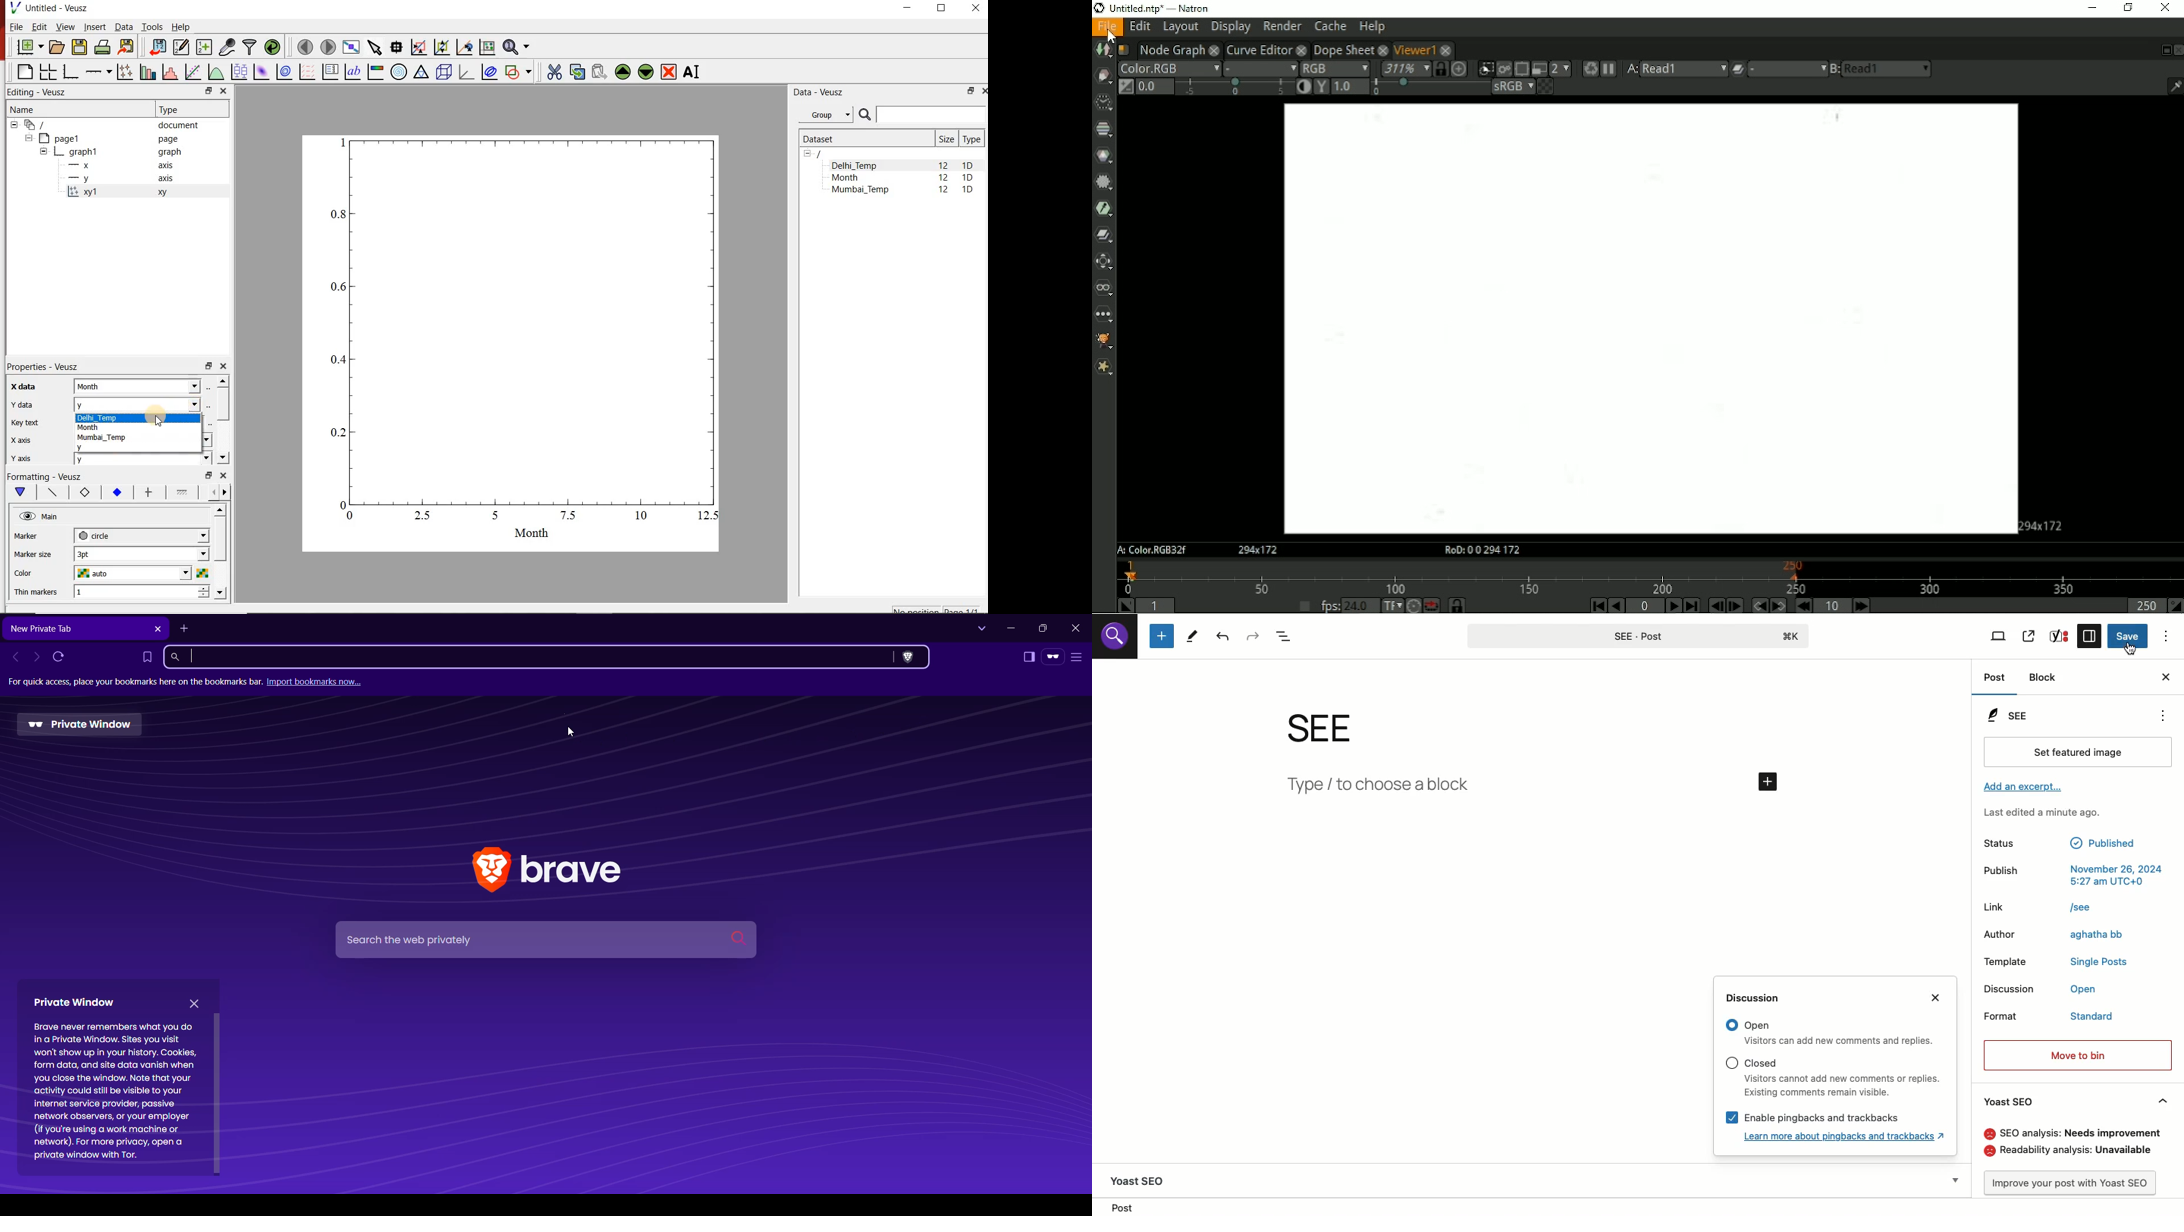 This screenshot has height=1232, width=2184. Describe the element at coordinates (1160, 636) in the screenshot. I see `Add new block` at that location.